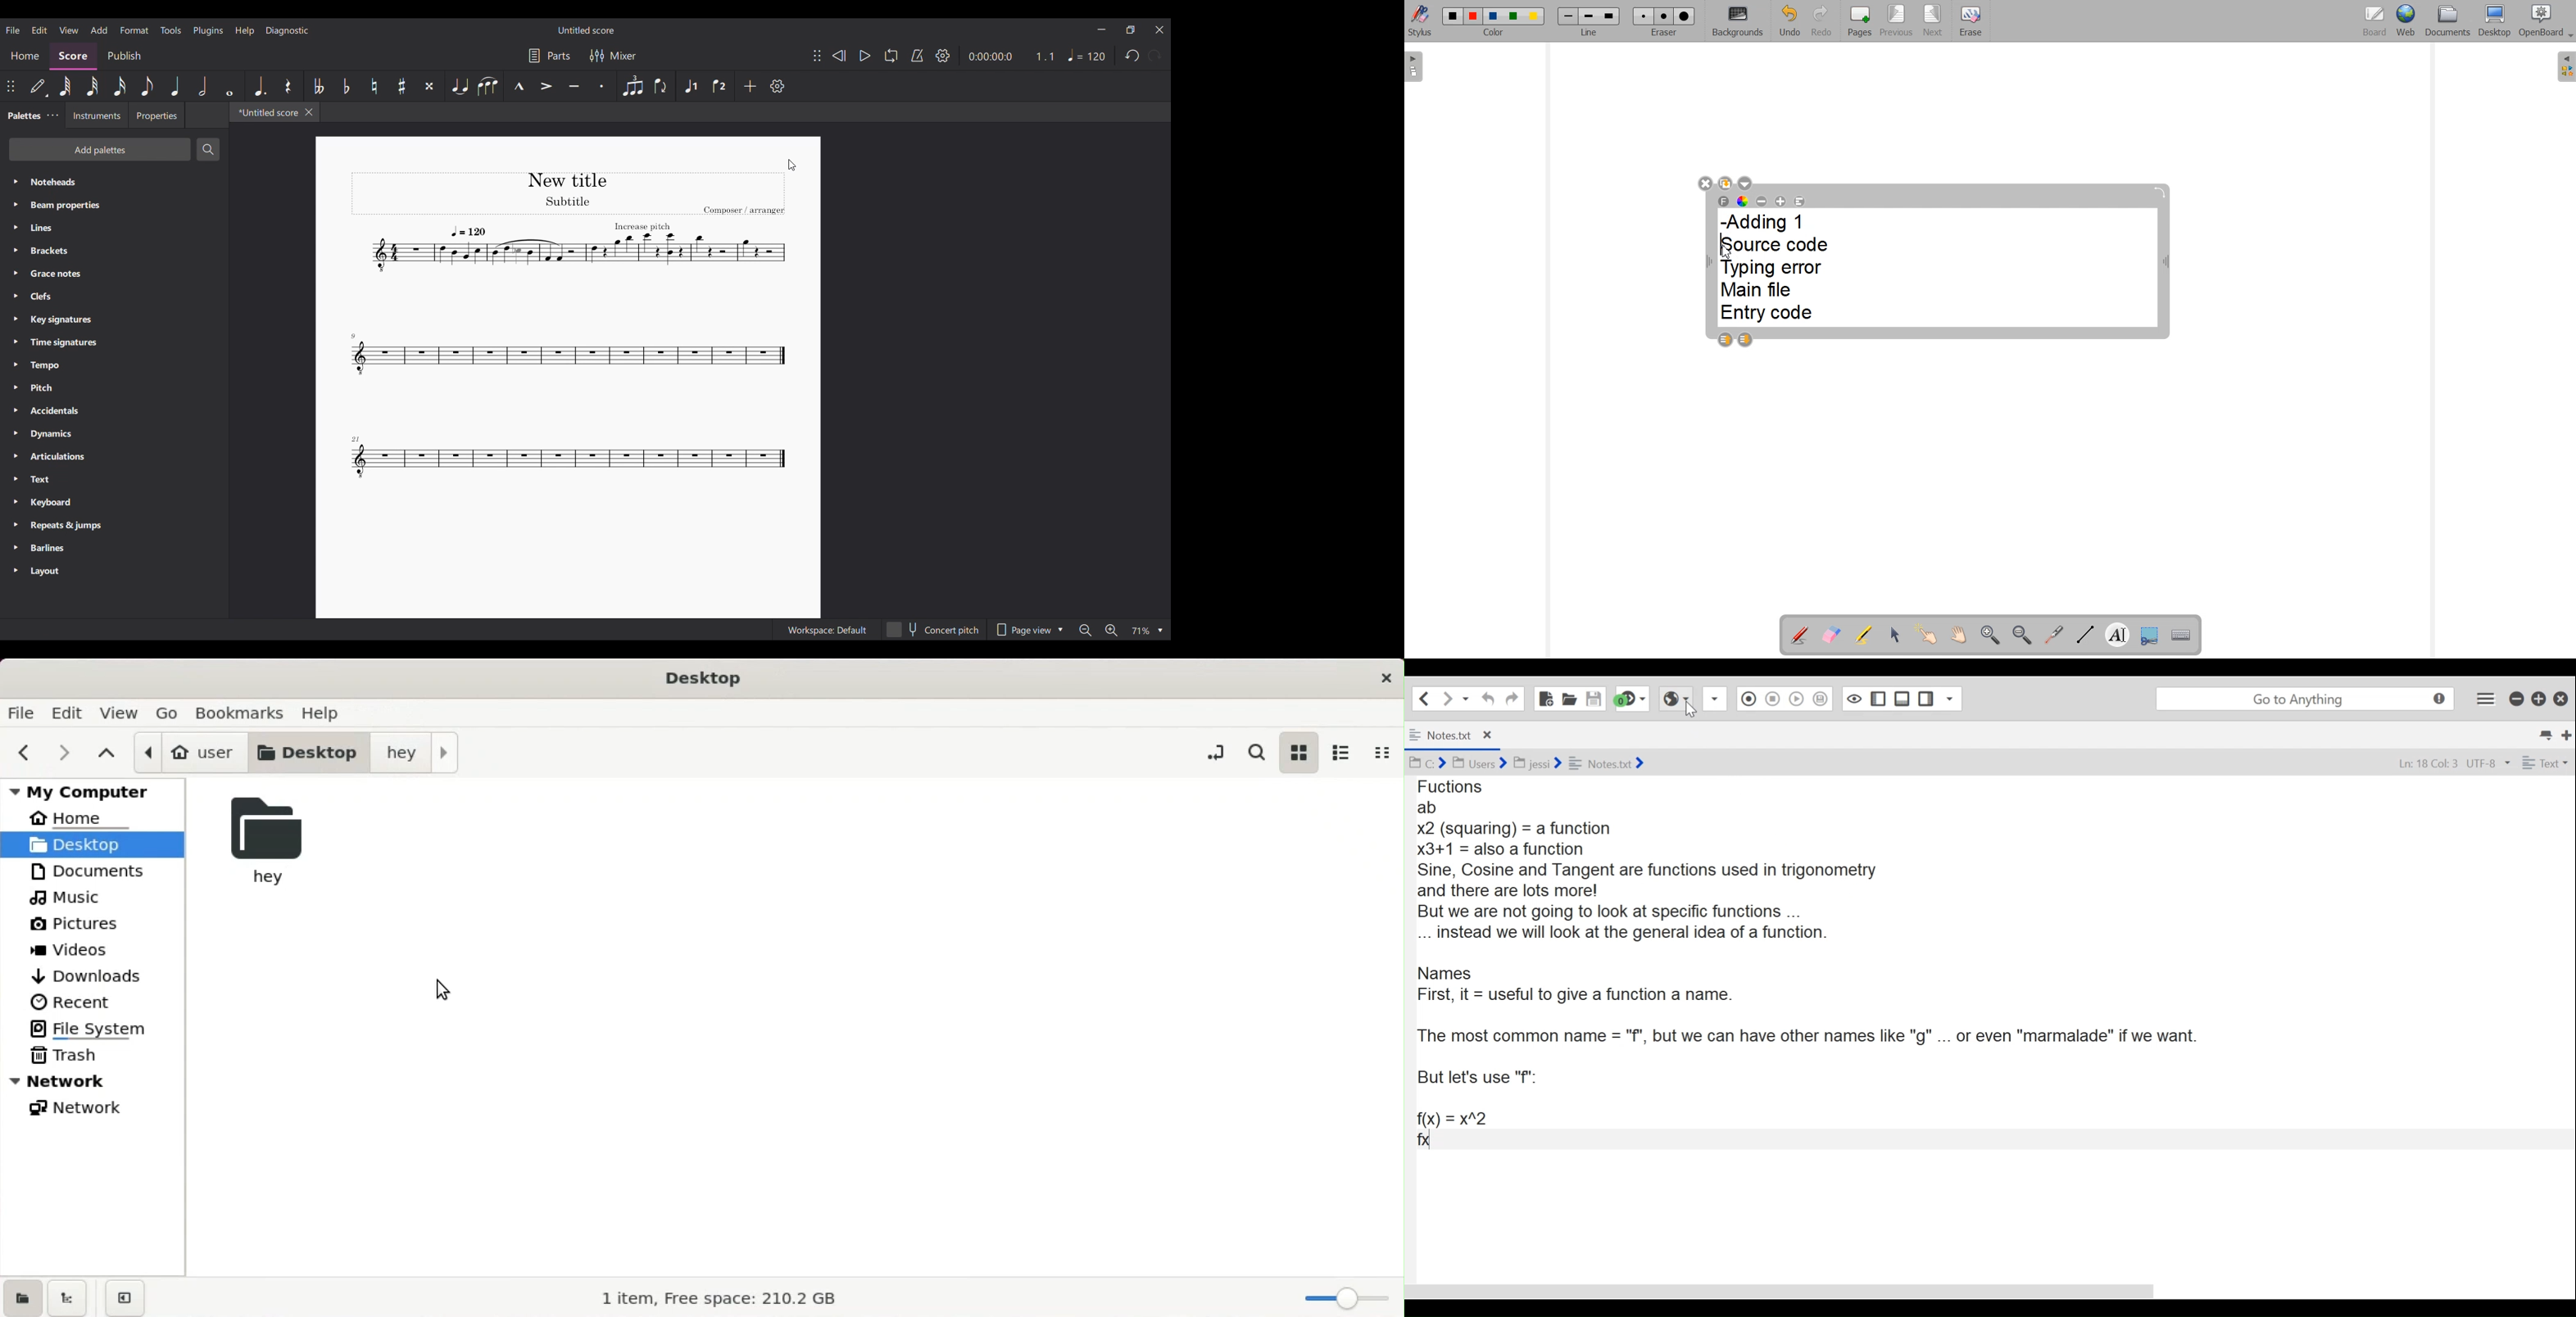  What do you see at coordinates (120, 86) in the screenshot?
I see `16th note` at bounding box center [120, 86].